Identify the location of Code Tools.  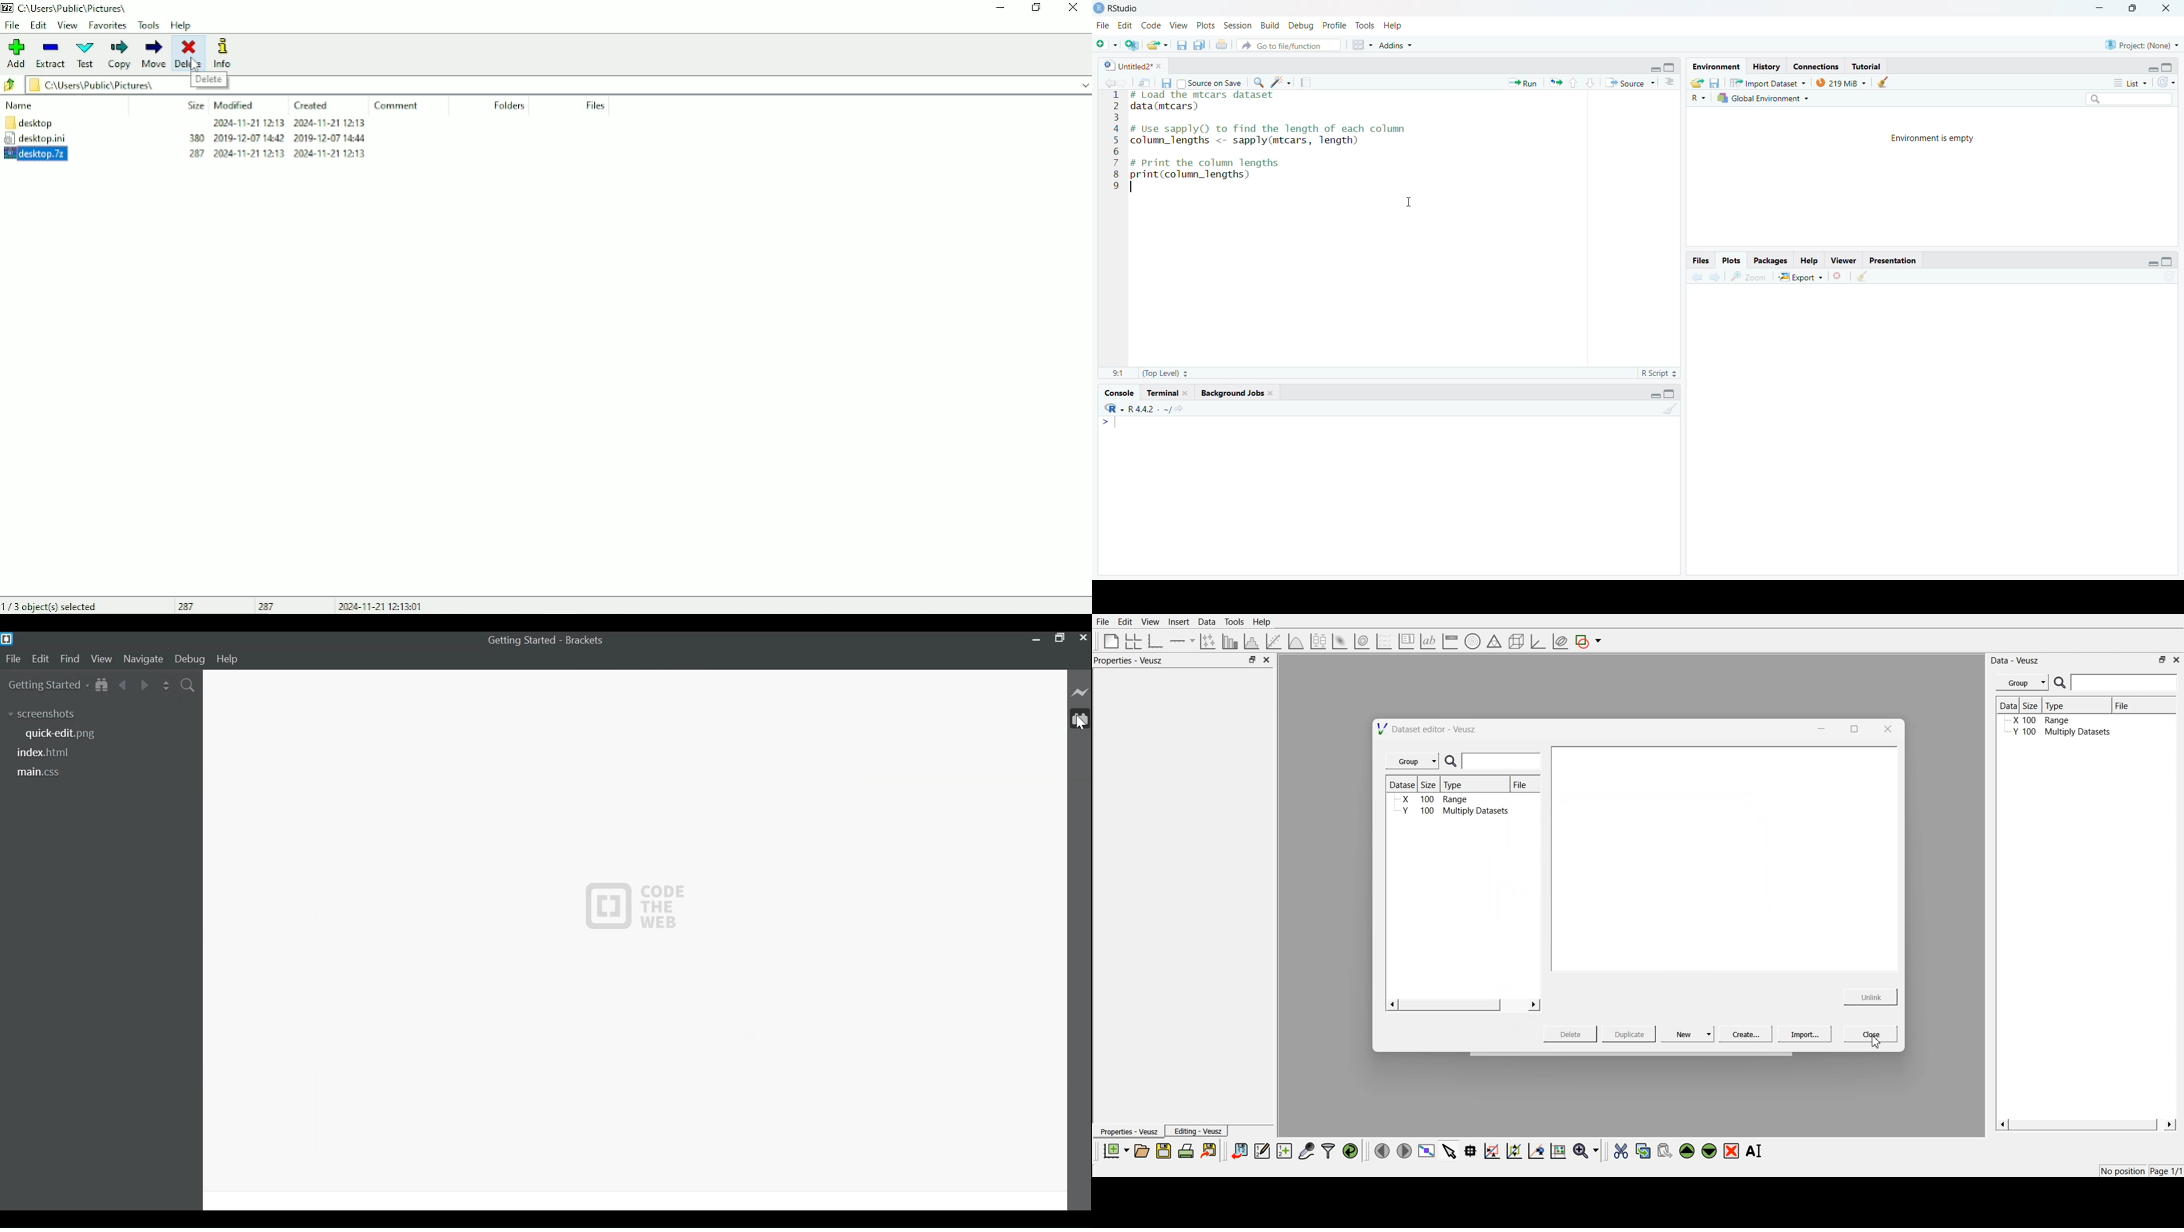
(1281, 82).